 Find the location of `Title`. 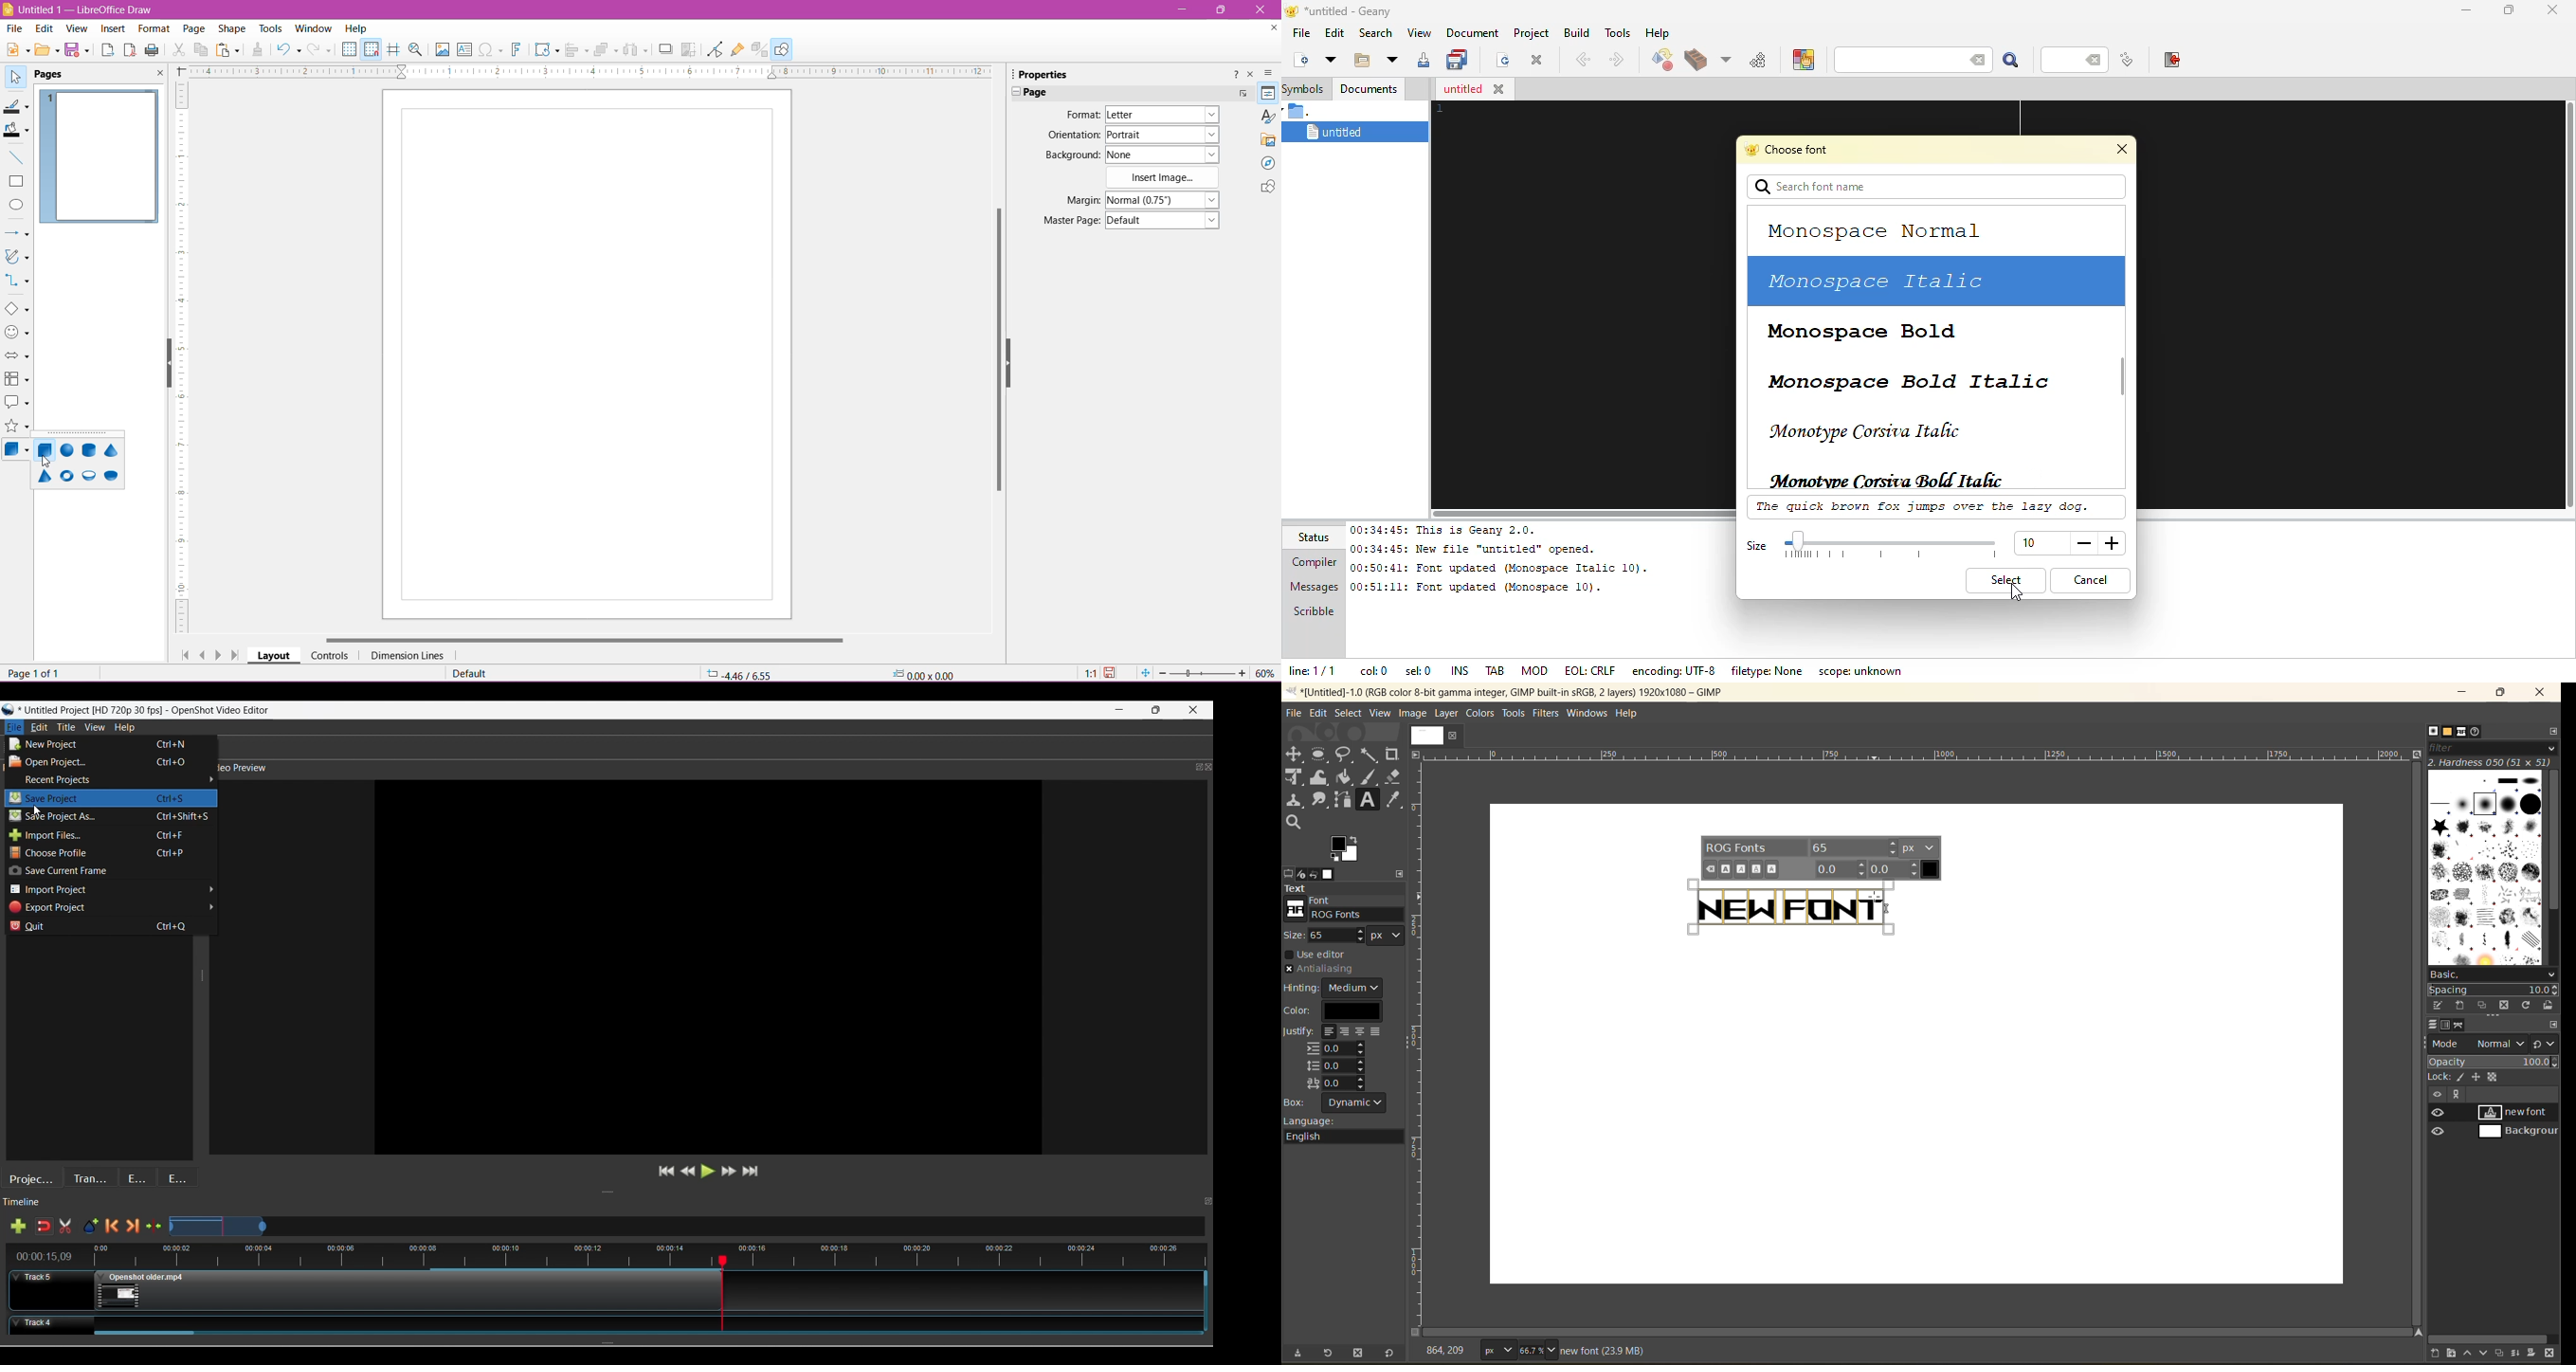

Title is located at coordinates (66, 727).